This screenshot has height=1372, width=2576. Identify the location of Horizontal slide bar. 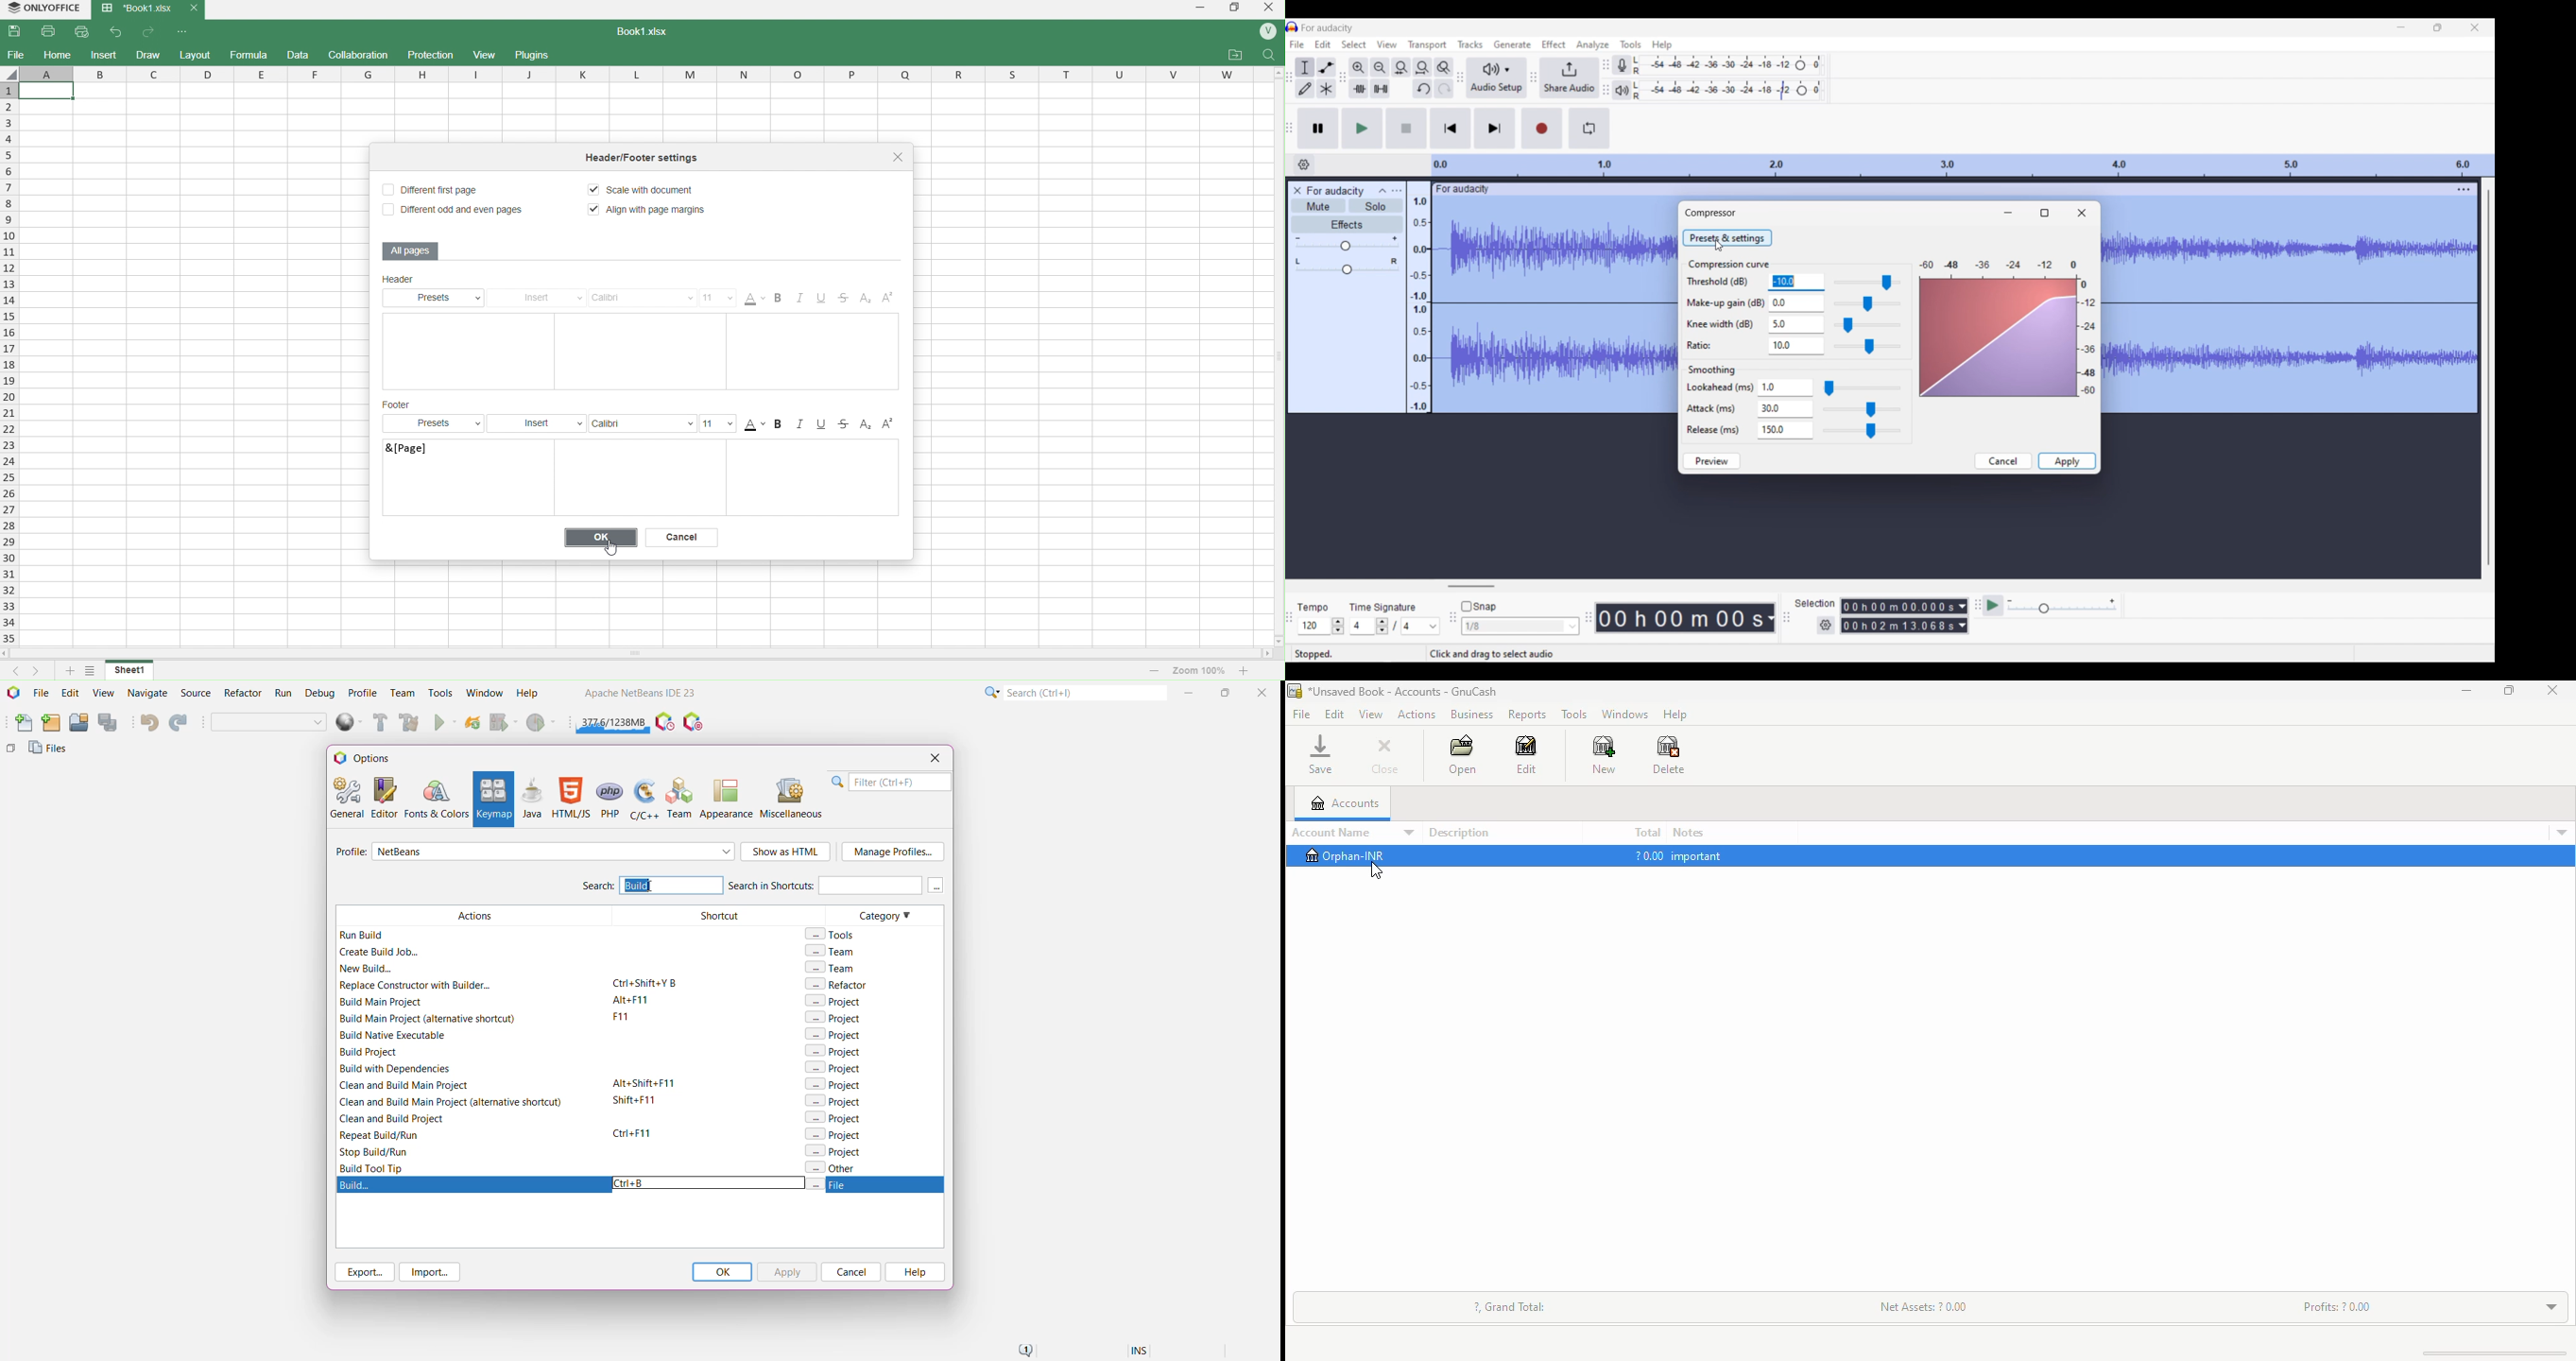
(1472, 586).